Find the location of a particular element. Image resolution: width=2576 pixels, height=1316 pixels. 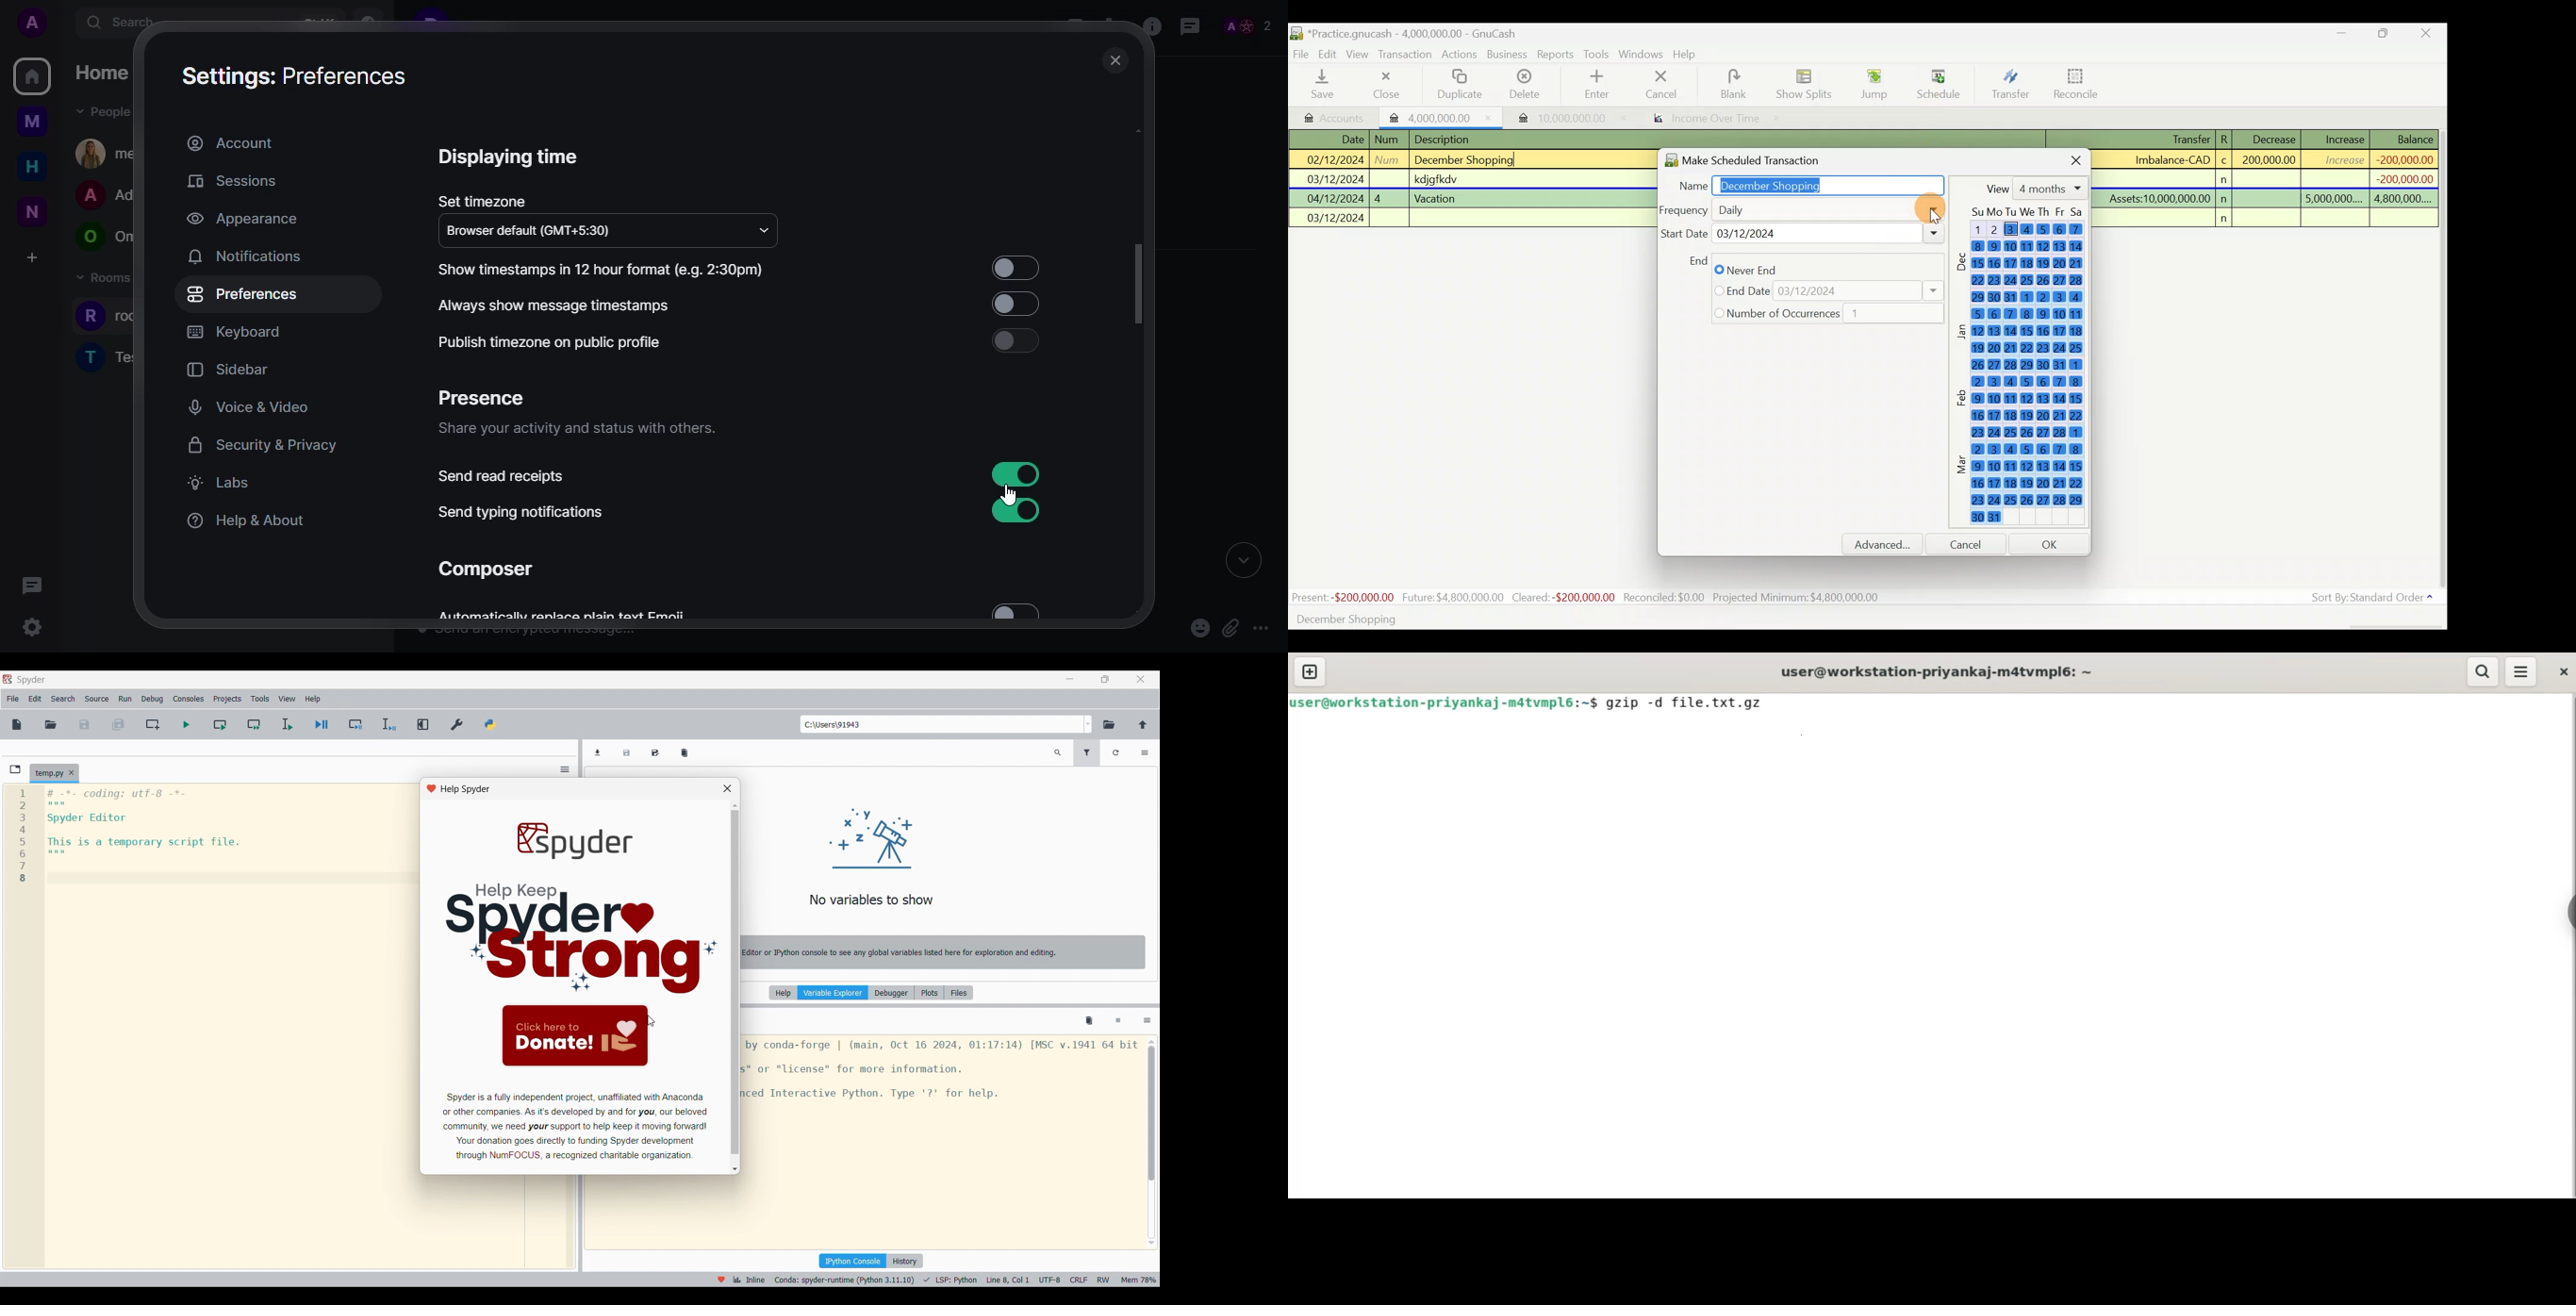

help is located at coordinates (248, 518).